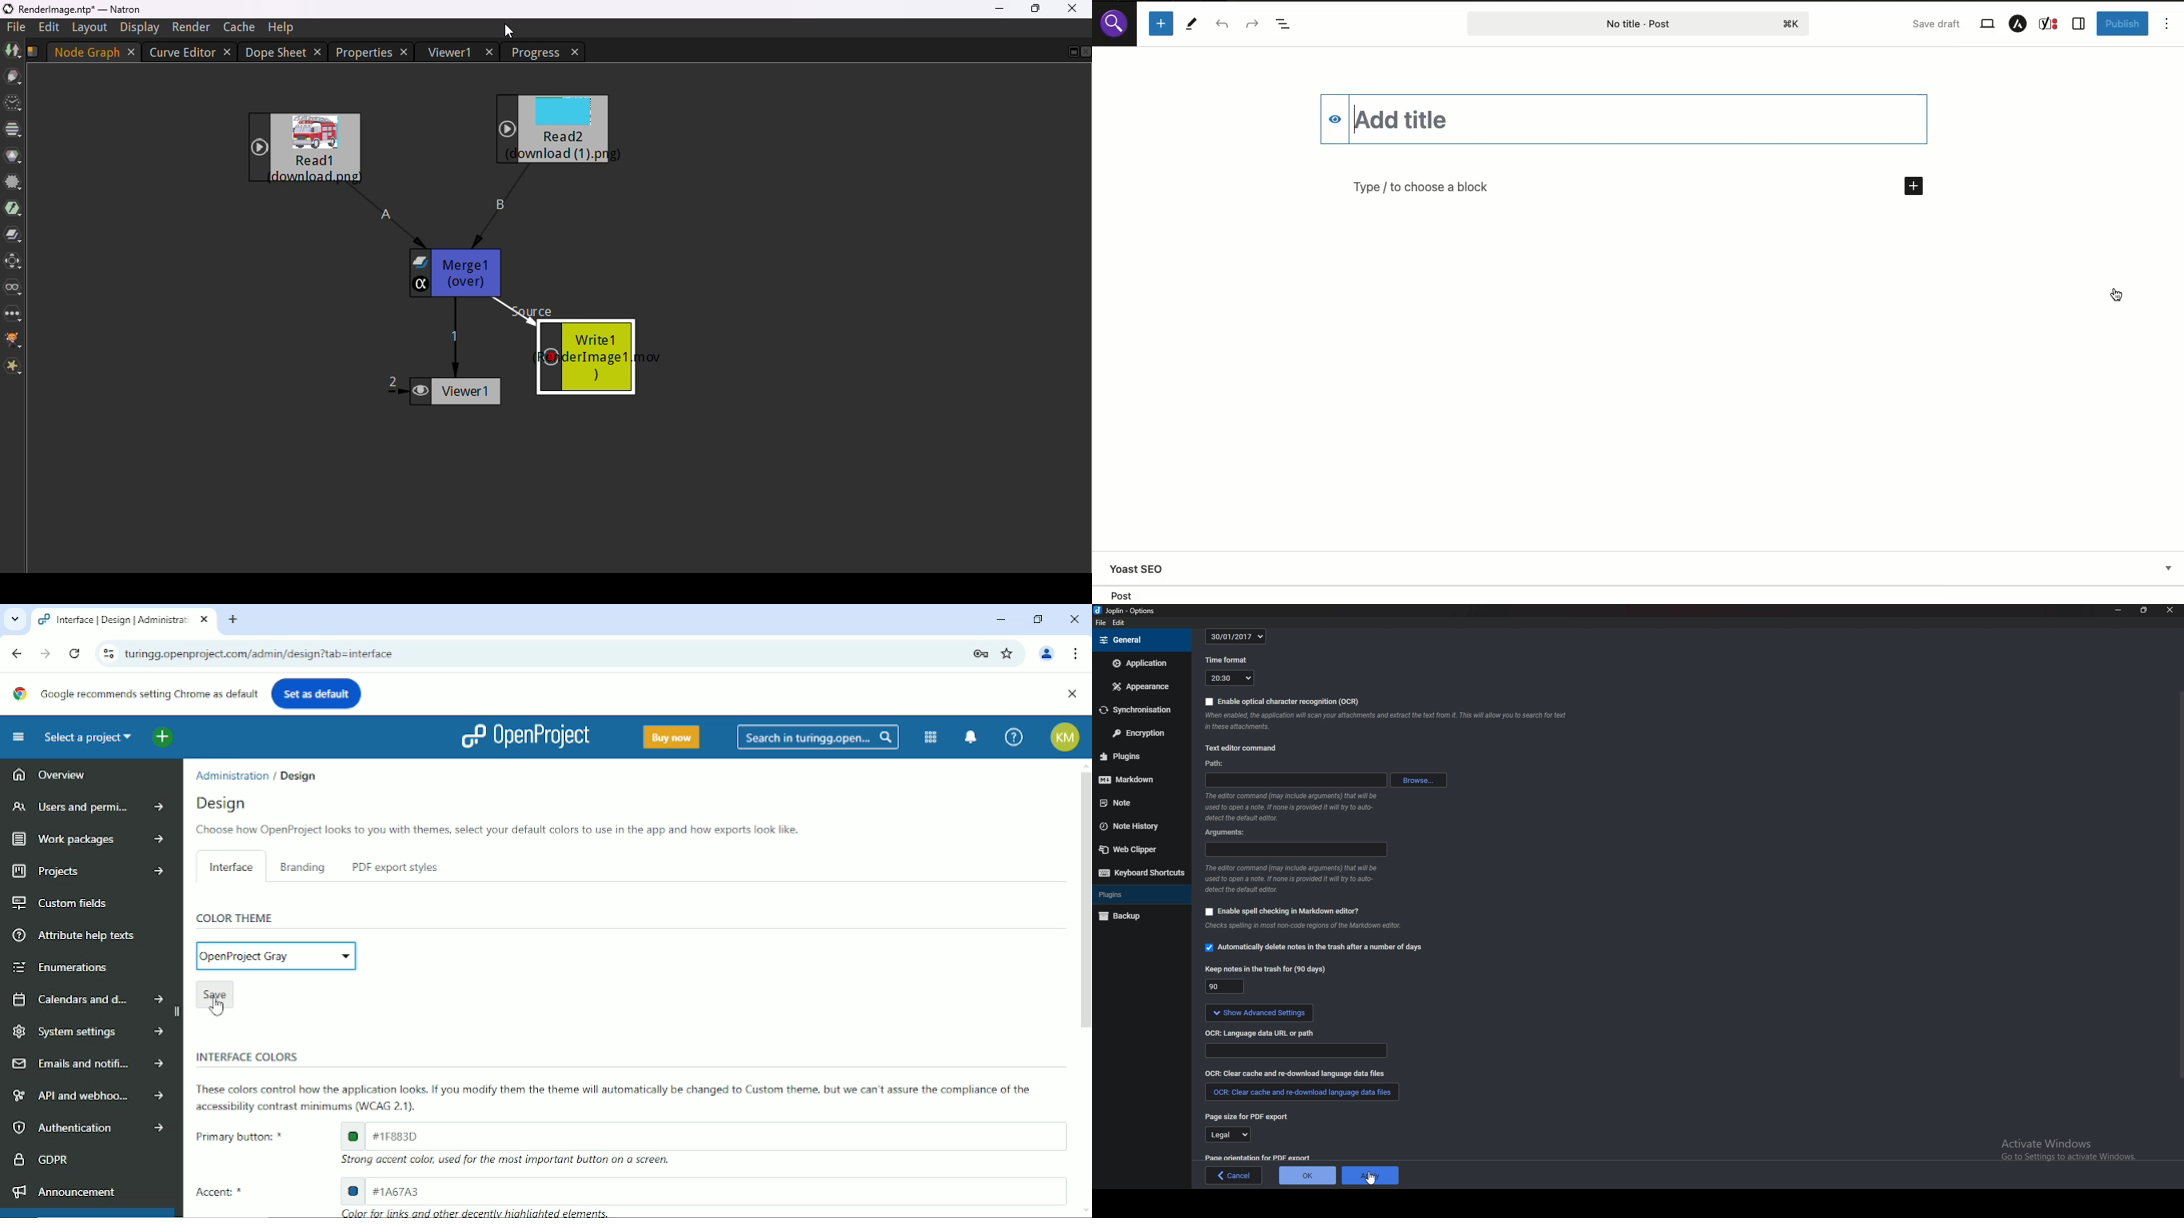  Describe the element at coordinates (1141, 639) in the screenshot. I see `general` at that location.